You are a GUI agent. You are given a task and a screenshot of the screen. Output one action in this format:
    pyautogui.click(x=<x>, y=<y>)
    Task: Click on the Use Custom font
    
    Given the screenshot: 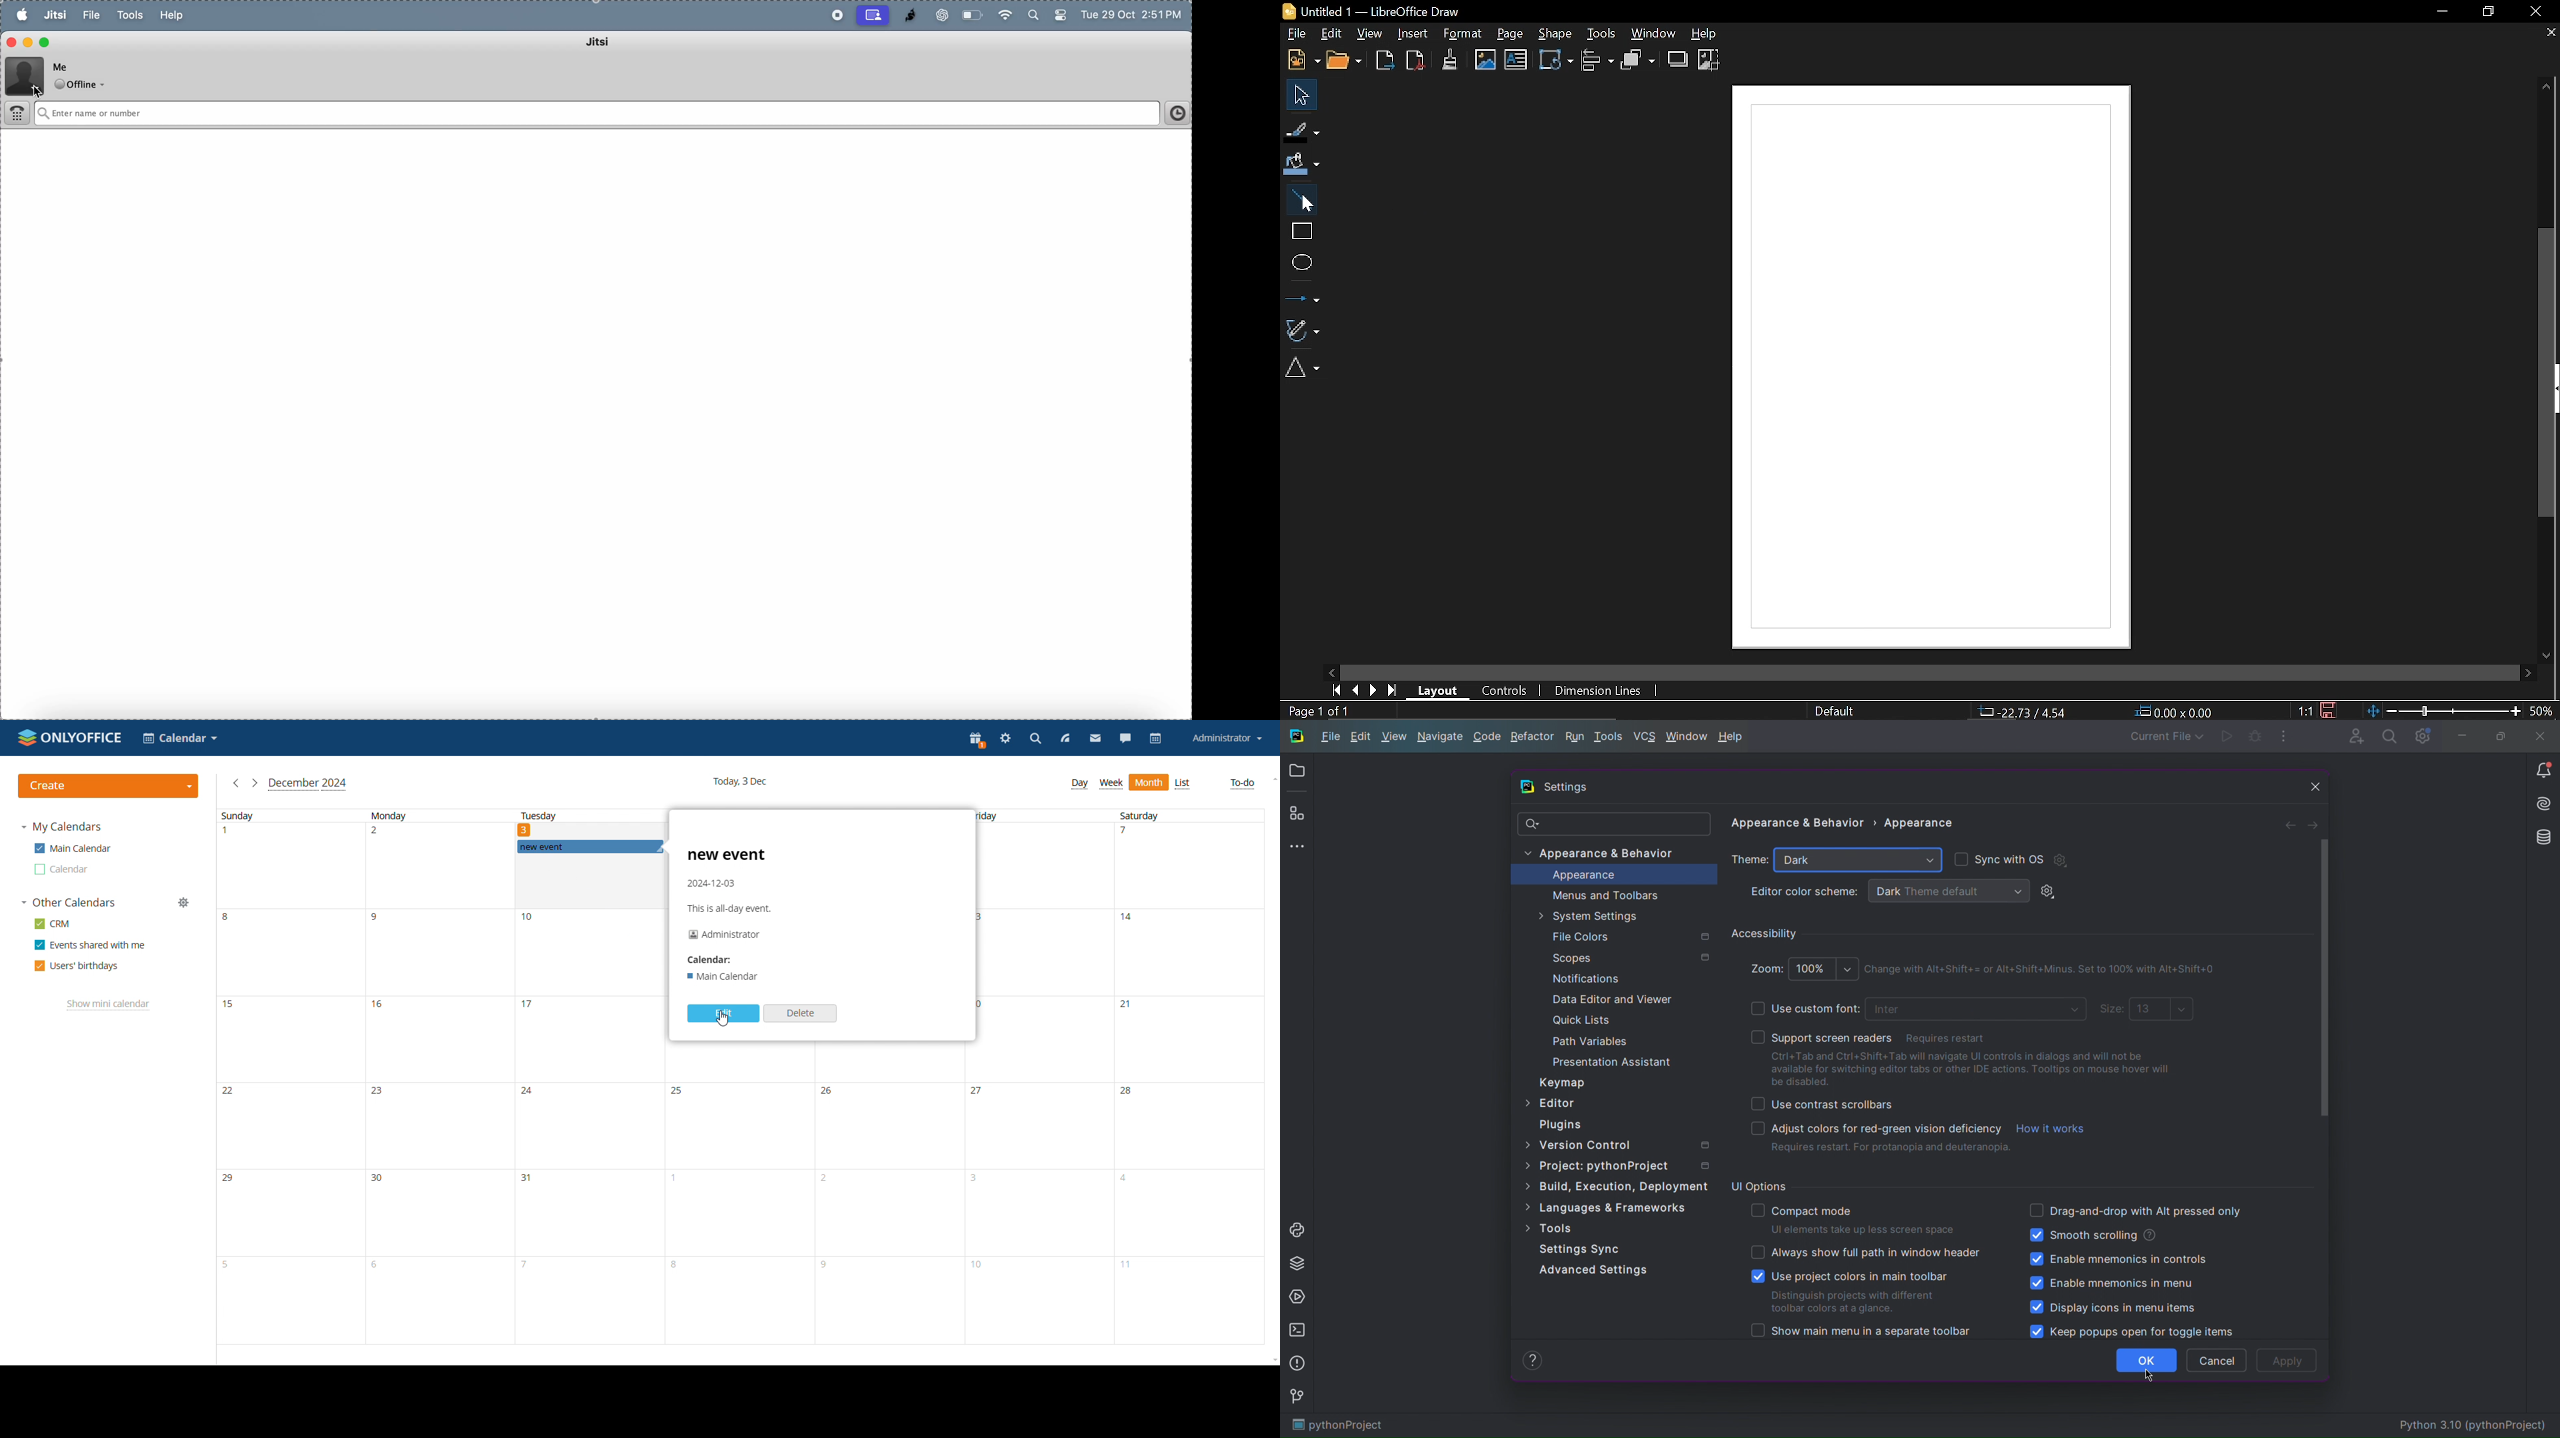 What is the action you would take?
    pyautogui.click(x=1793, y=1008)
    